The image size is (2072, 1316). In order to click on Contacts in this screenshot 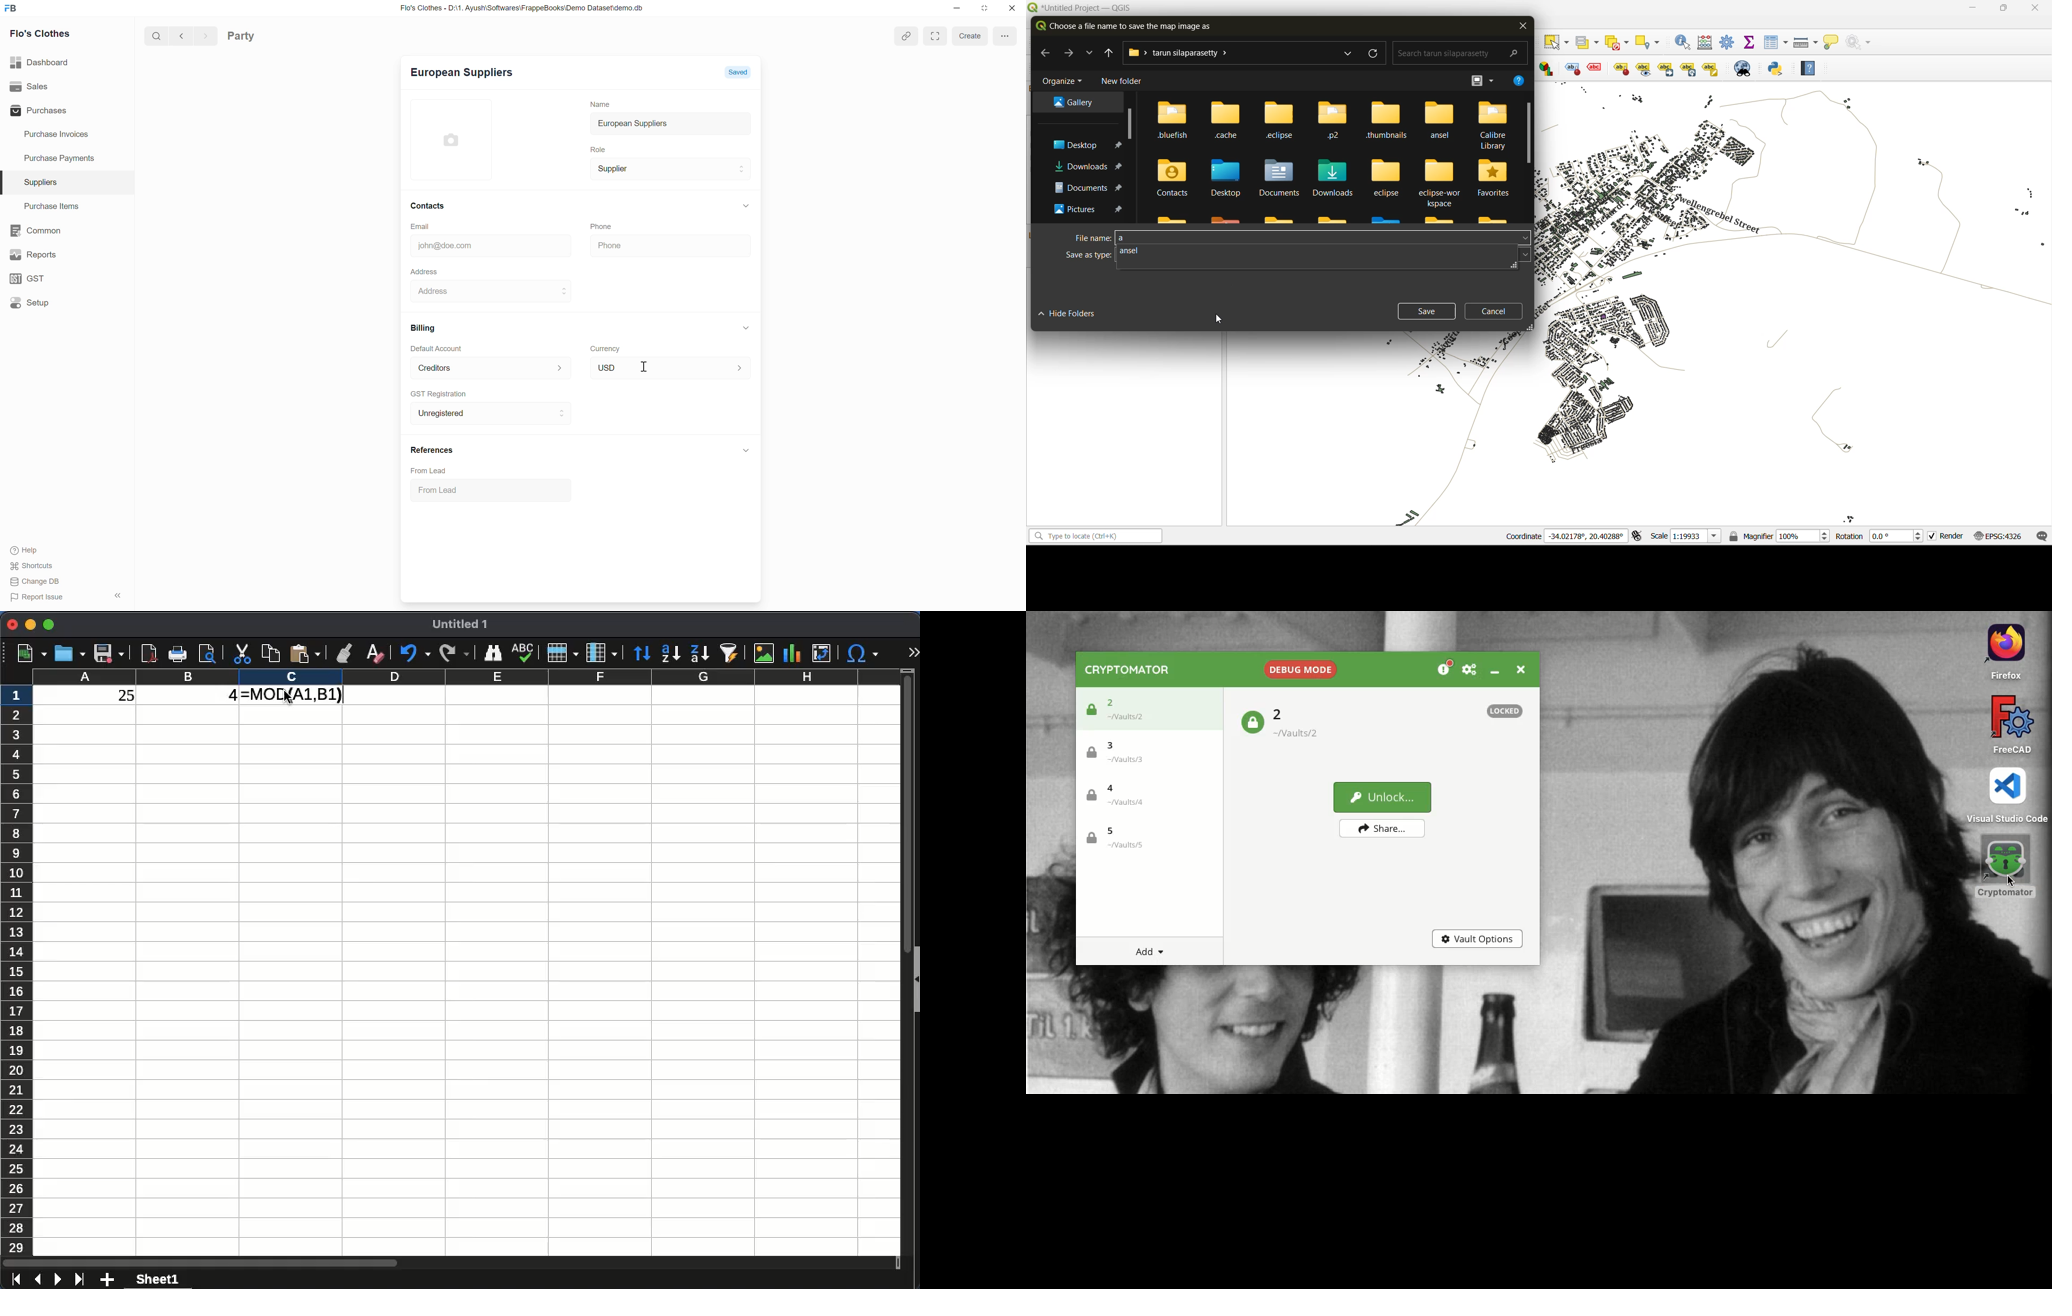, I will do `click(435, 205)`.